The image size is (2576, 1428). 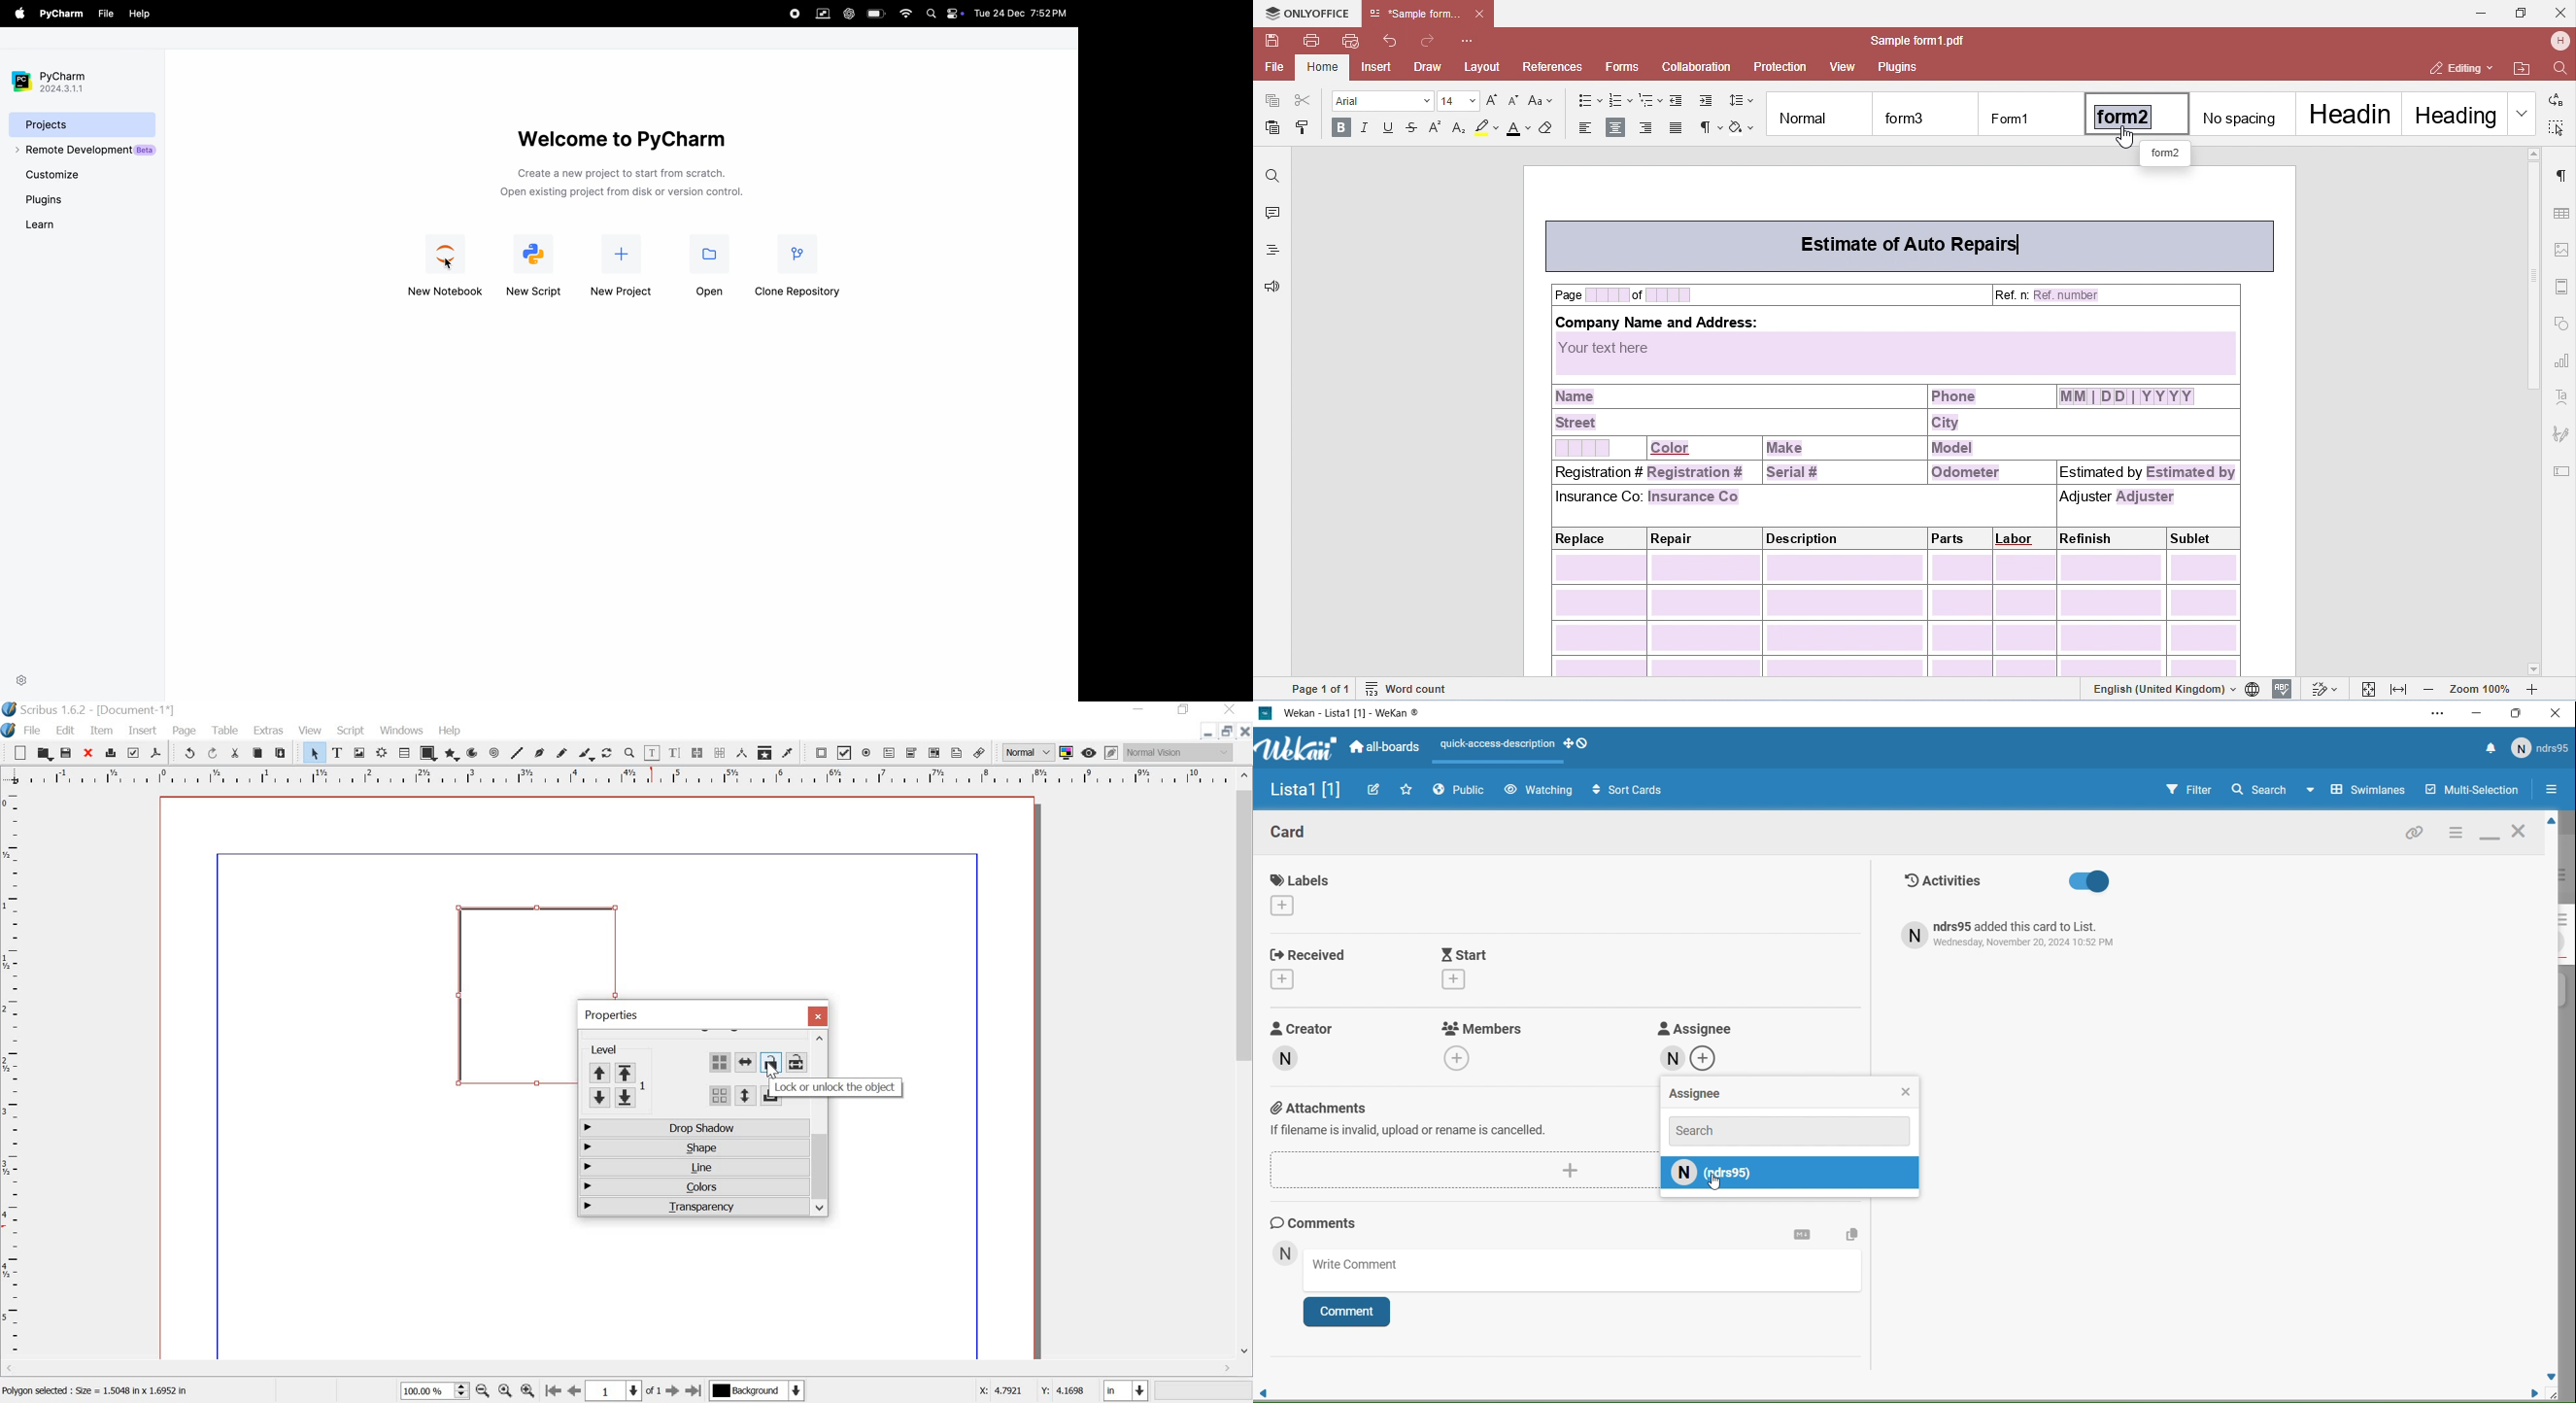 What do you see at coordinates (1285, 1255) in the screenshot?
I see `User` at bounding box center [1285, 1255].